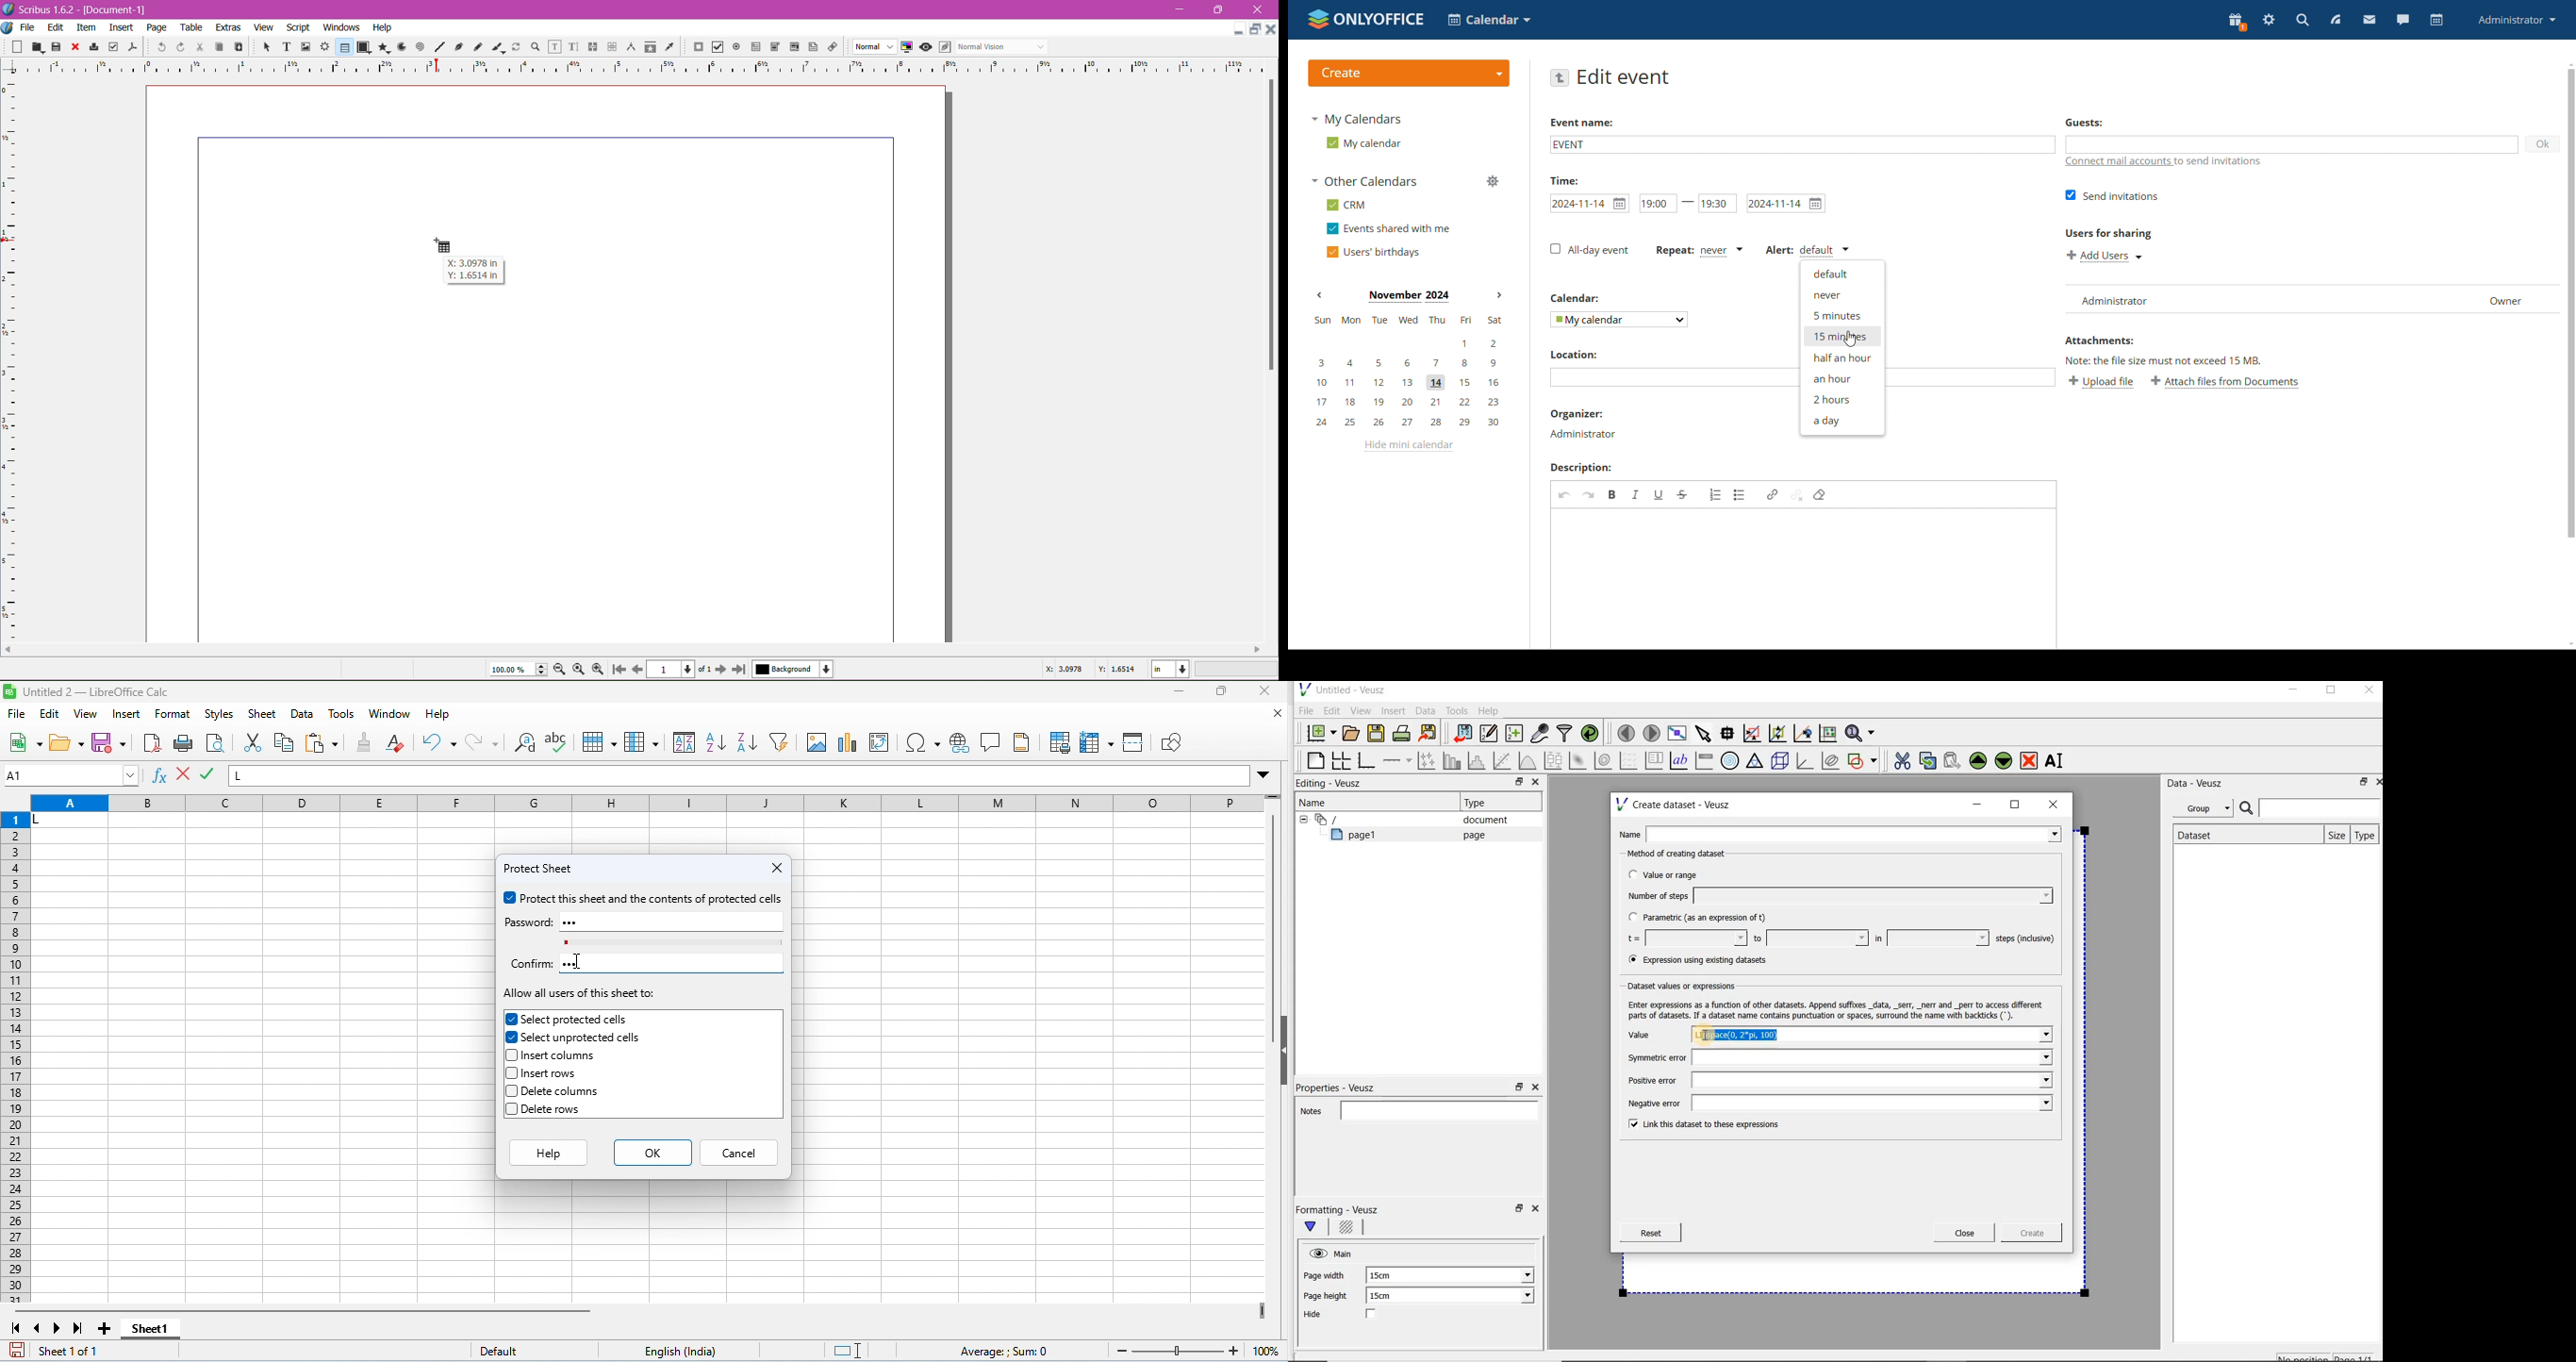 This screenshot has width=2576, height=1372. I want to click on View, so click(264, 27).